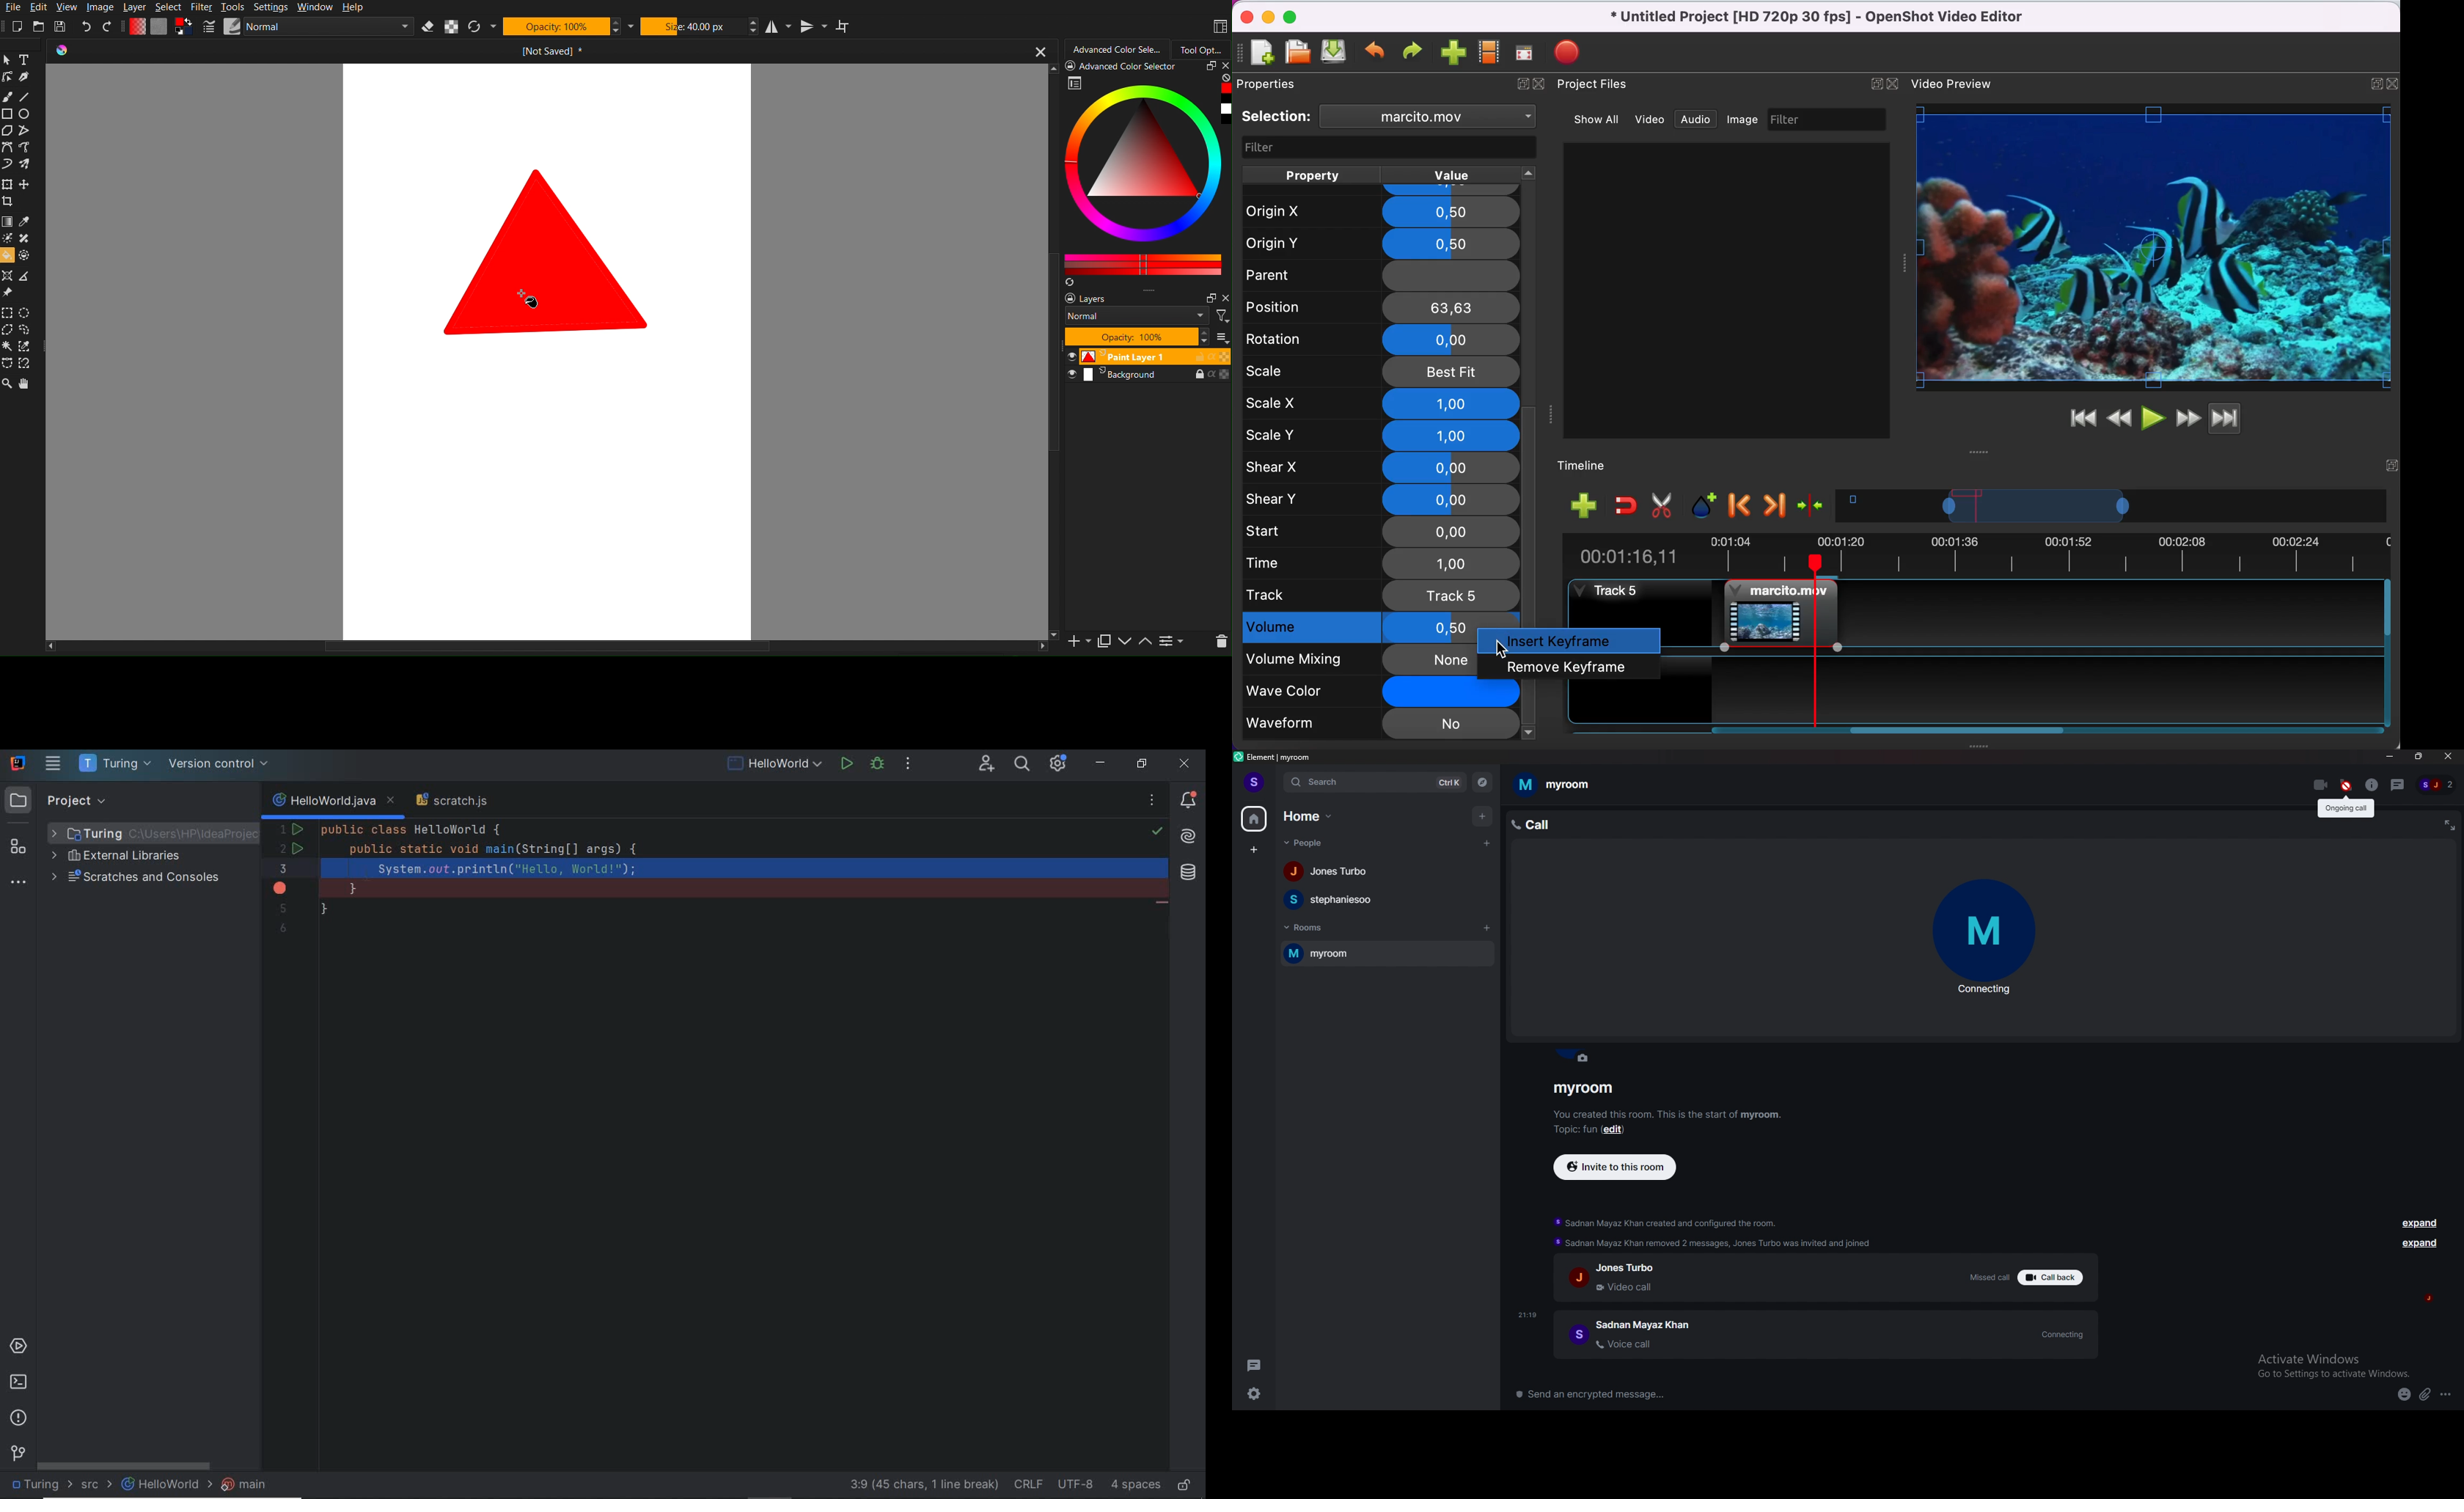  Describe the element at coordinates (1378, 208) in the screenshot. I see `origin x` at that location.